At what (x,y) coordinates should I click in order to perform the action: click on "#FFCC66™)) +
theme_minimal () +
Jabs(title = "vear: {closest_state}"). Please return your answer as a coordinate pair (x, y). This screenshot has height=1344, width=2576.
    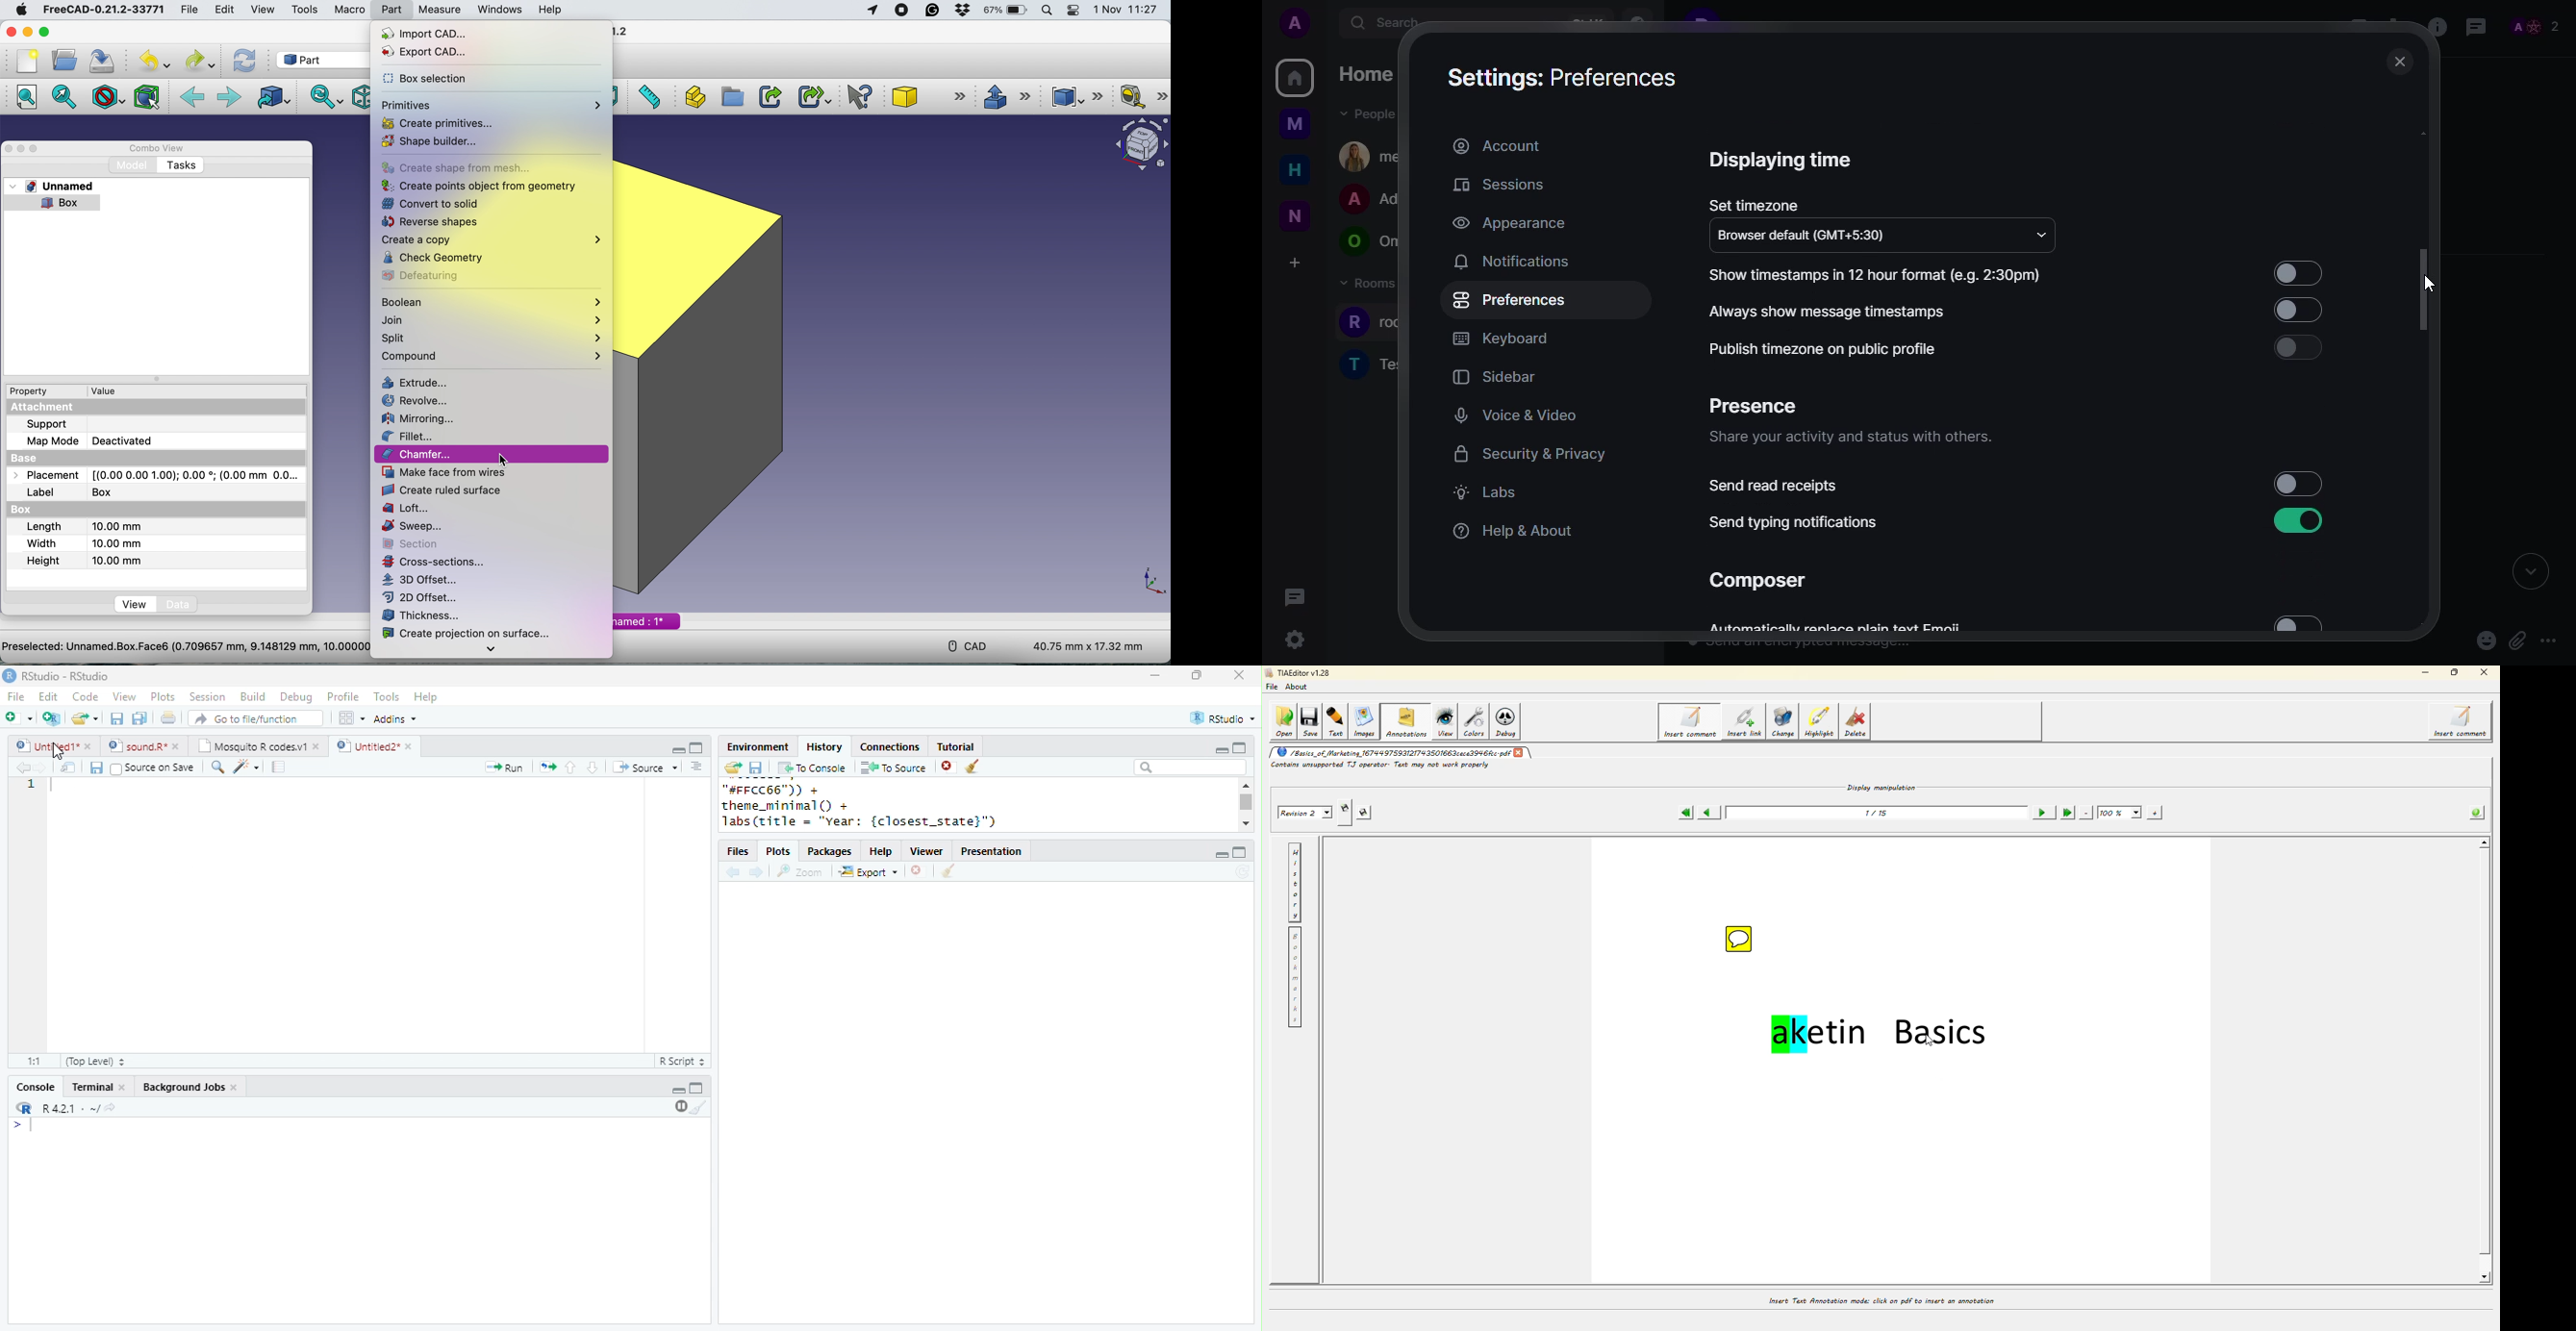
    Looking at the image, I should click on (876, 806).